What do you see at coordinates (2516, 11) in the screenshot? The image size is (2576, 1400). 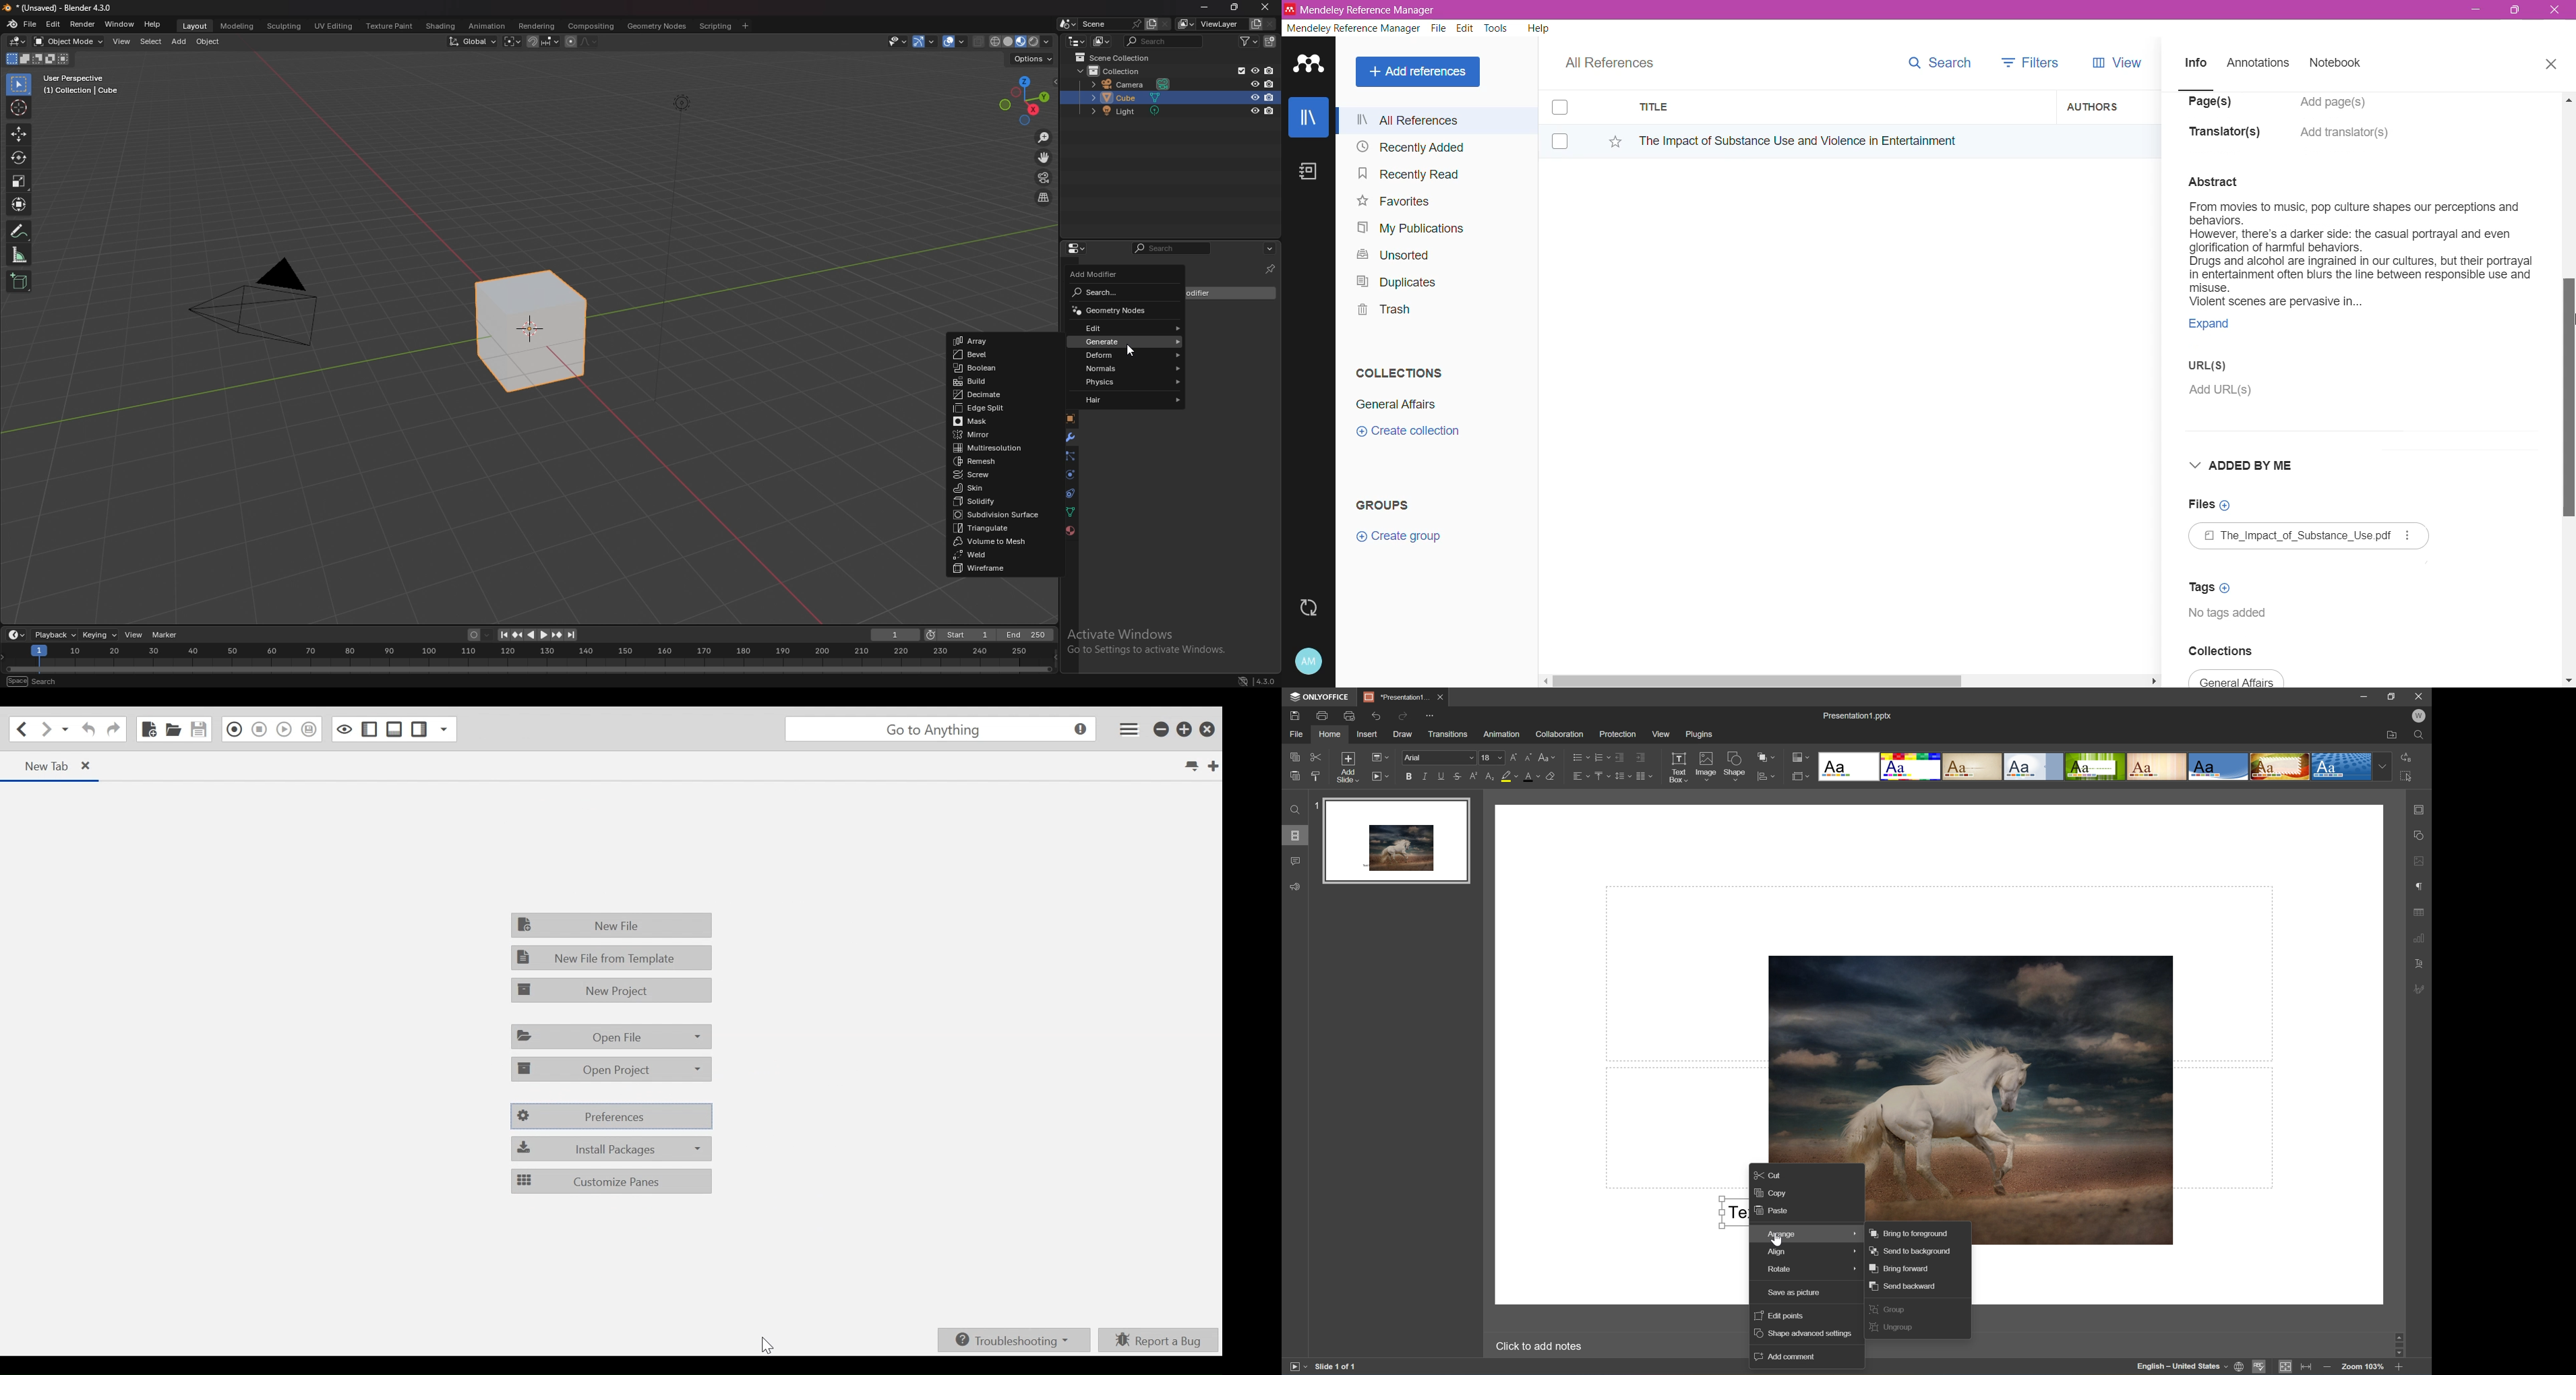 I see `Restore Down` at bounding box center [2516, 11].